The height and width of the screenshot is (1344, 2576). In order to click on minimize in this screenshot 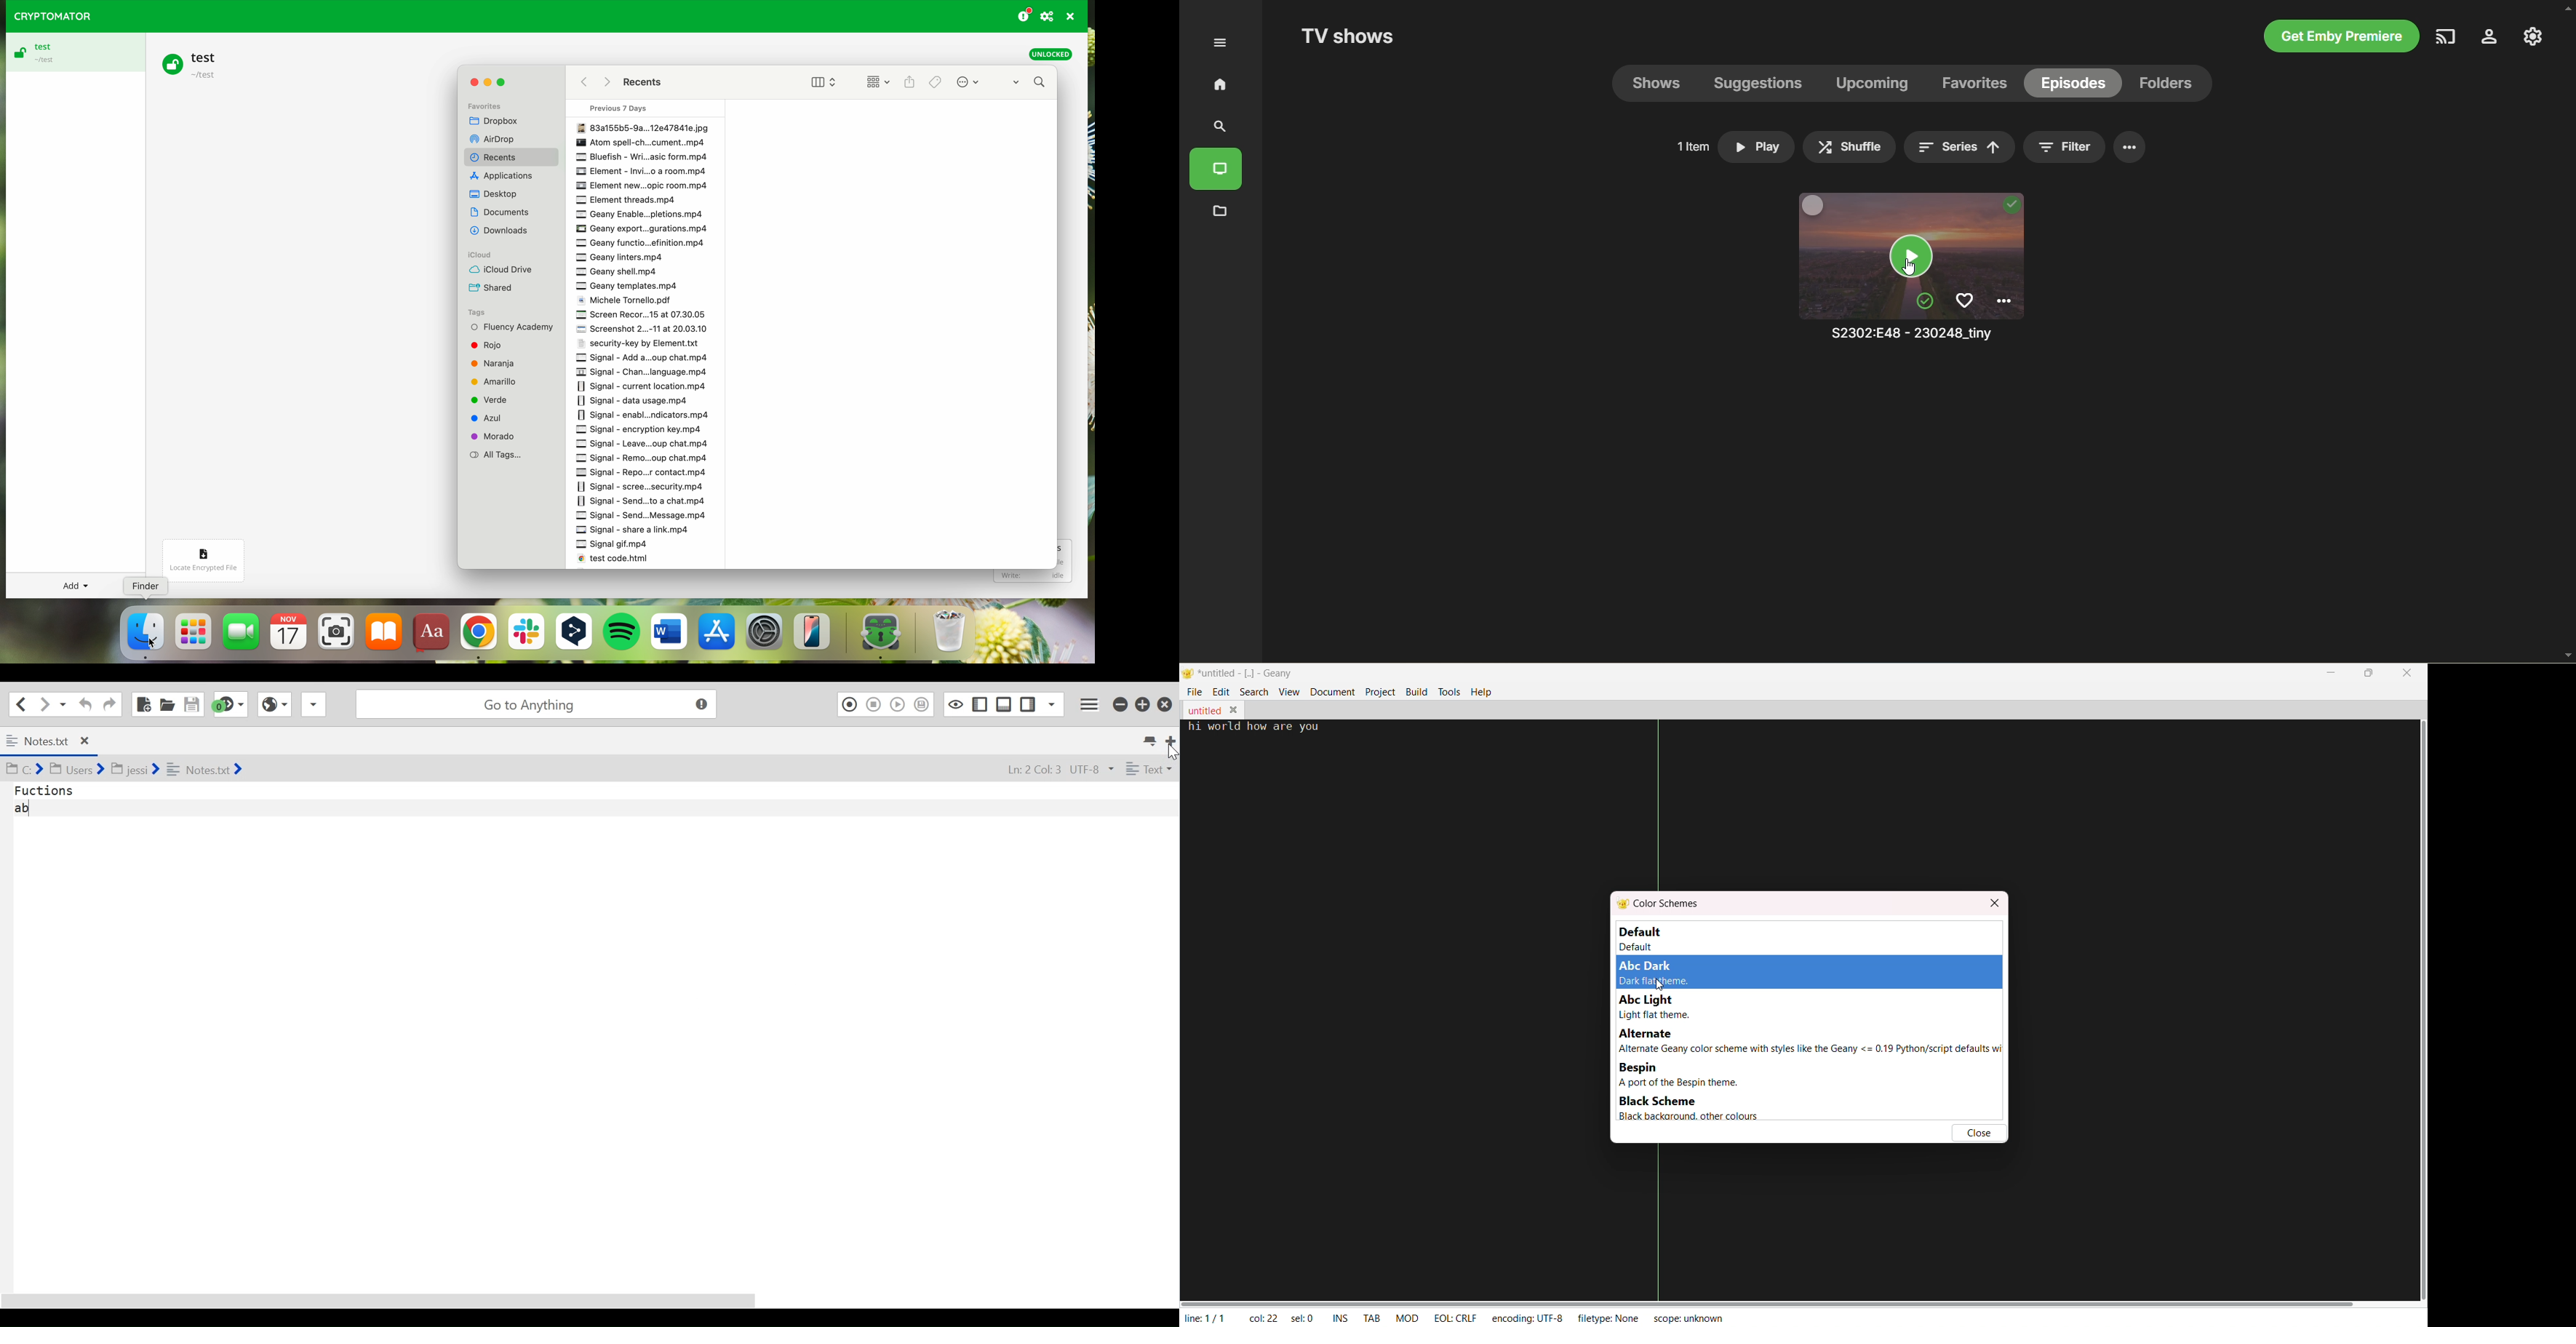, I will do `click(487, 83)`.